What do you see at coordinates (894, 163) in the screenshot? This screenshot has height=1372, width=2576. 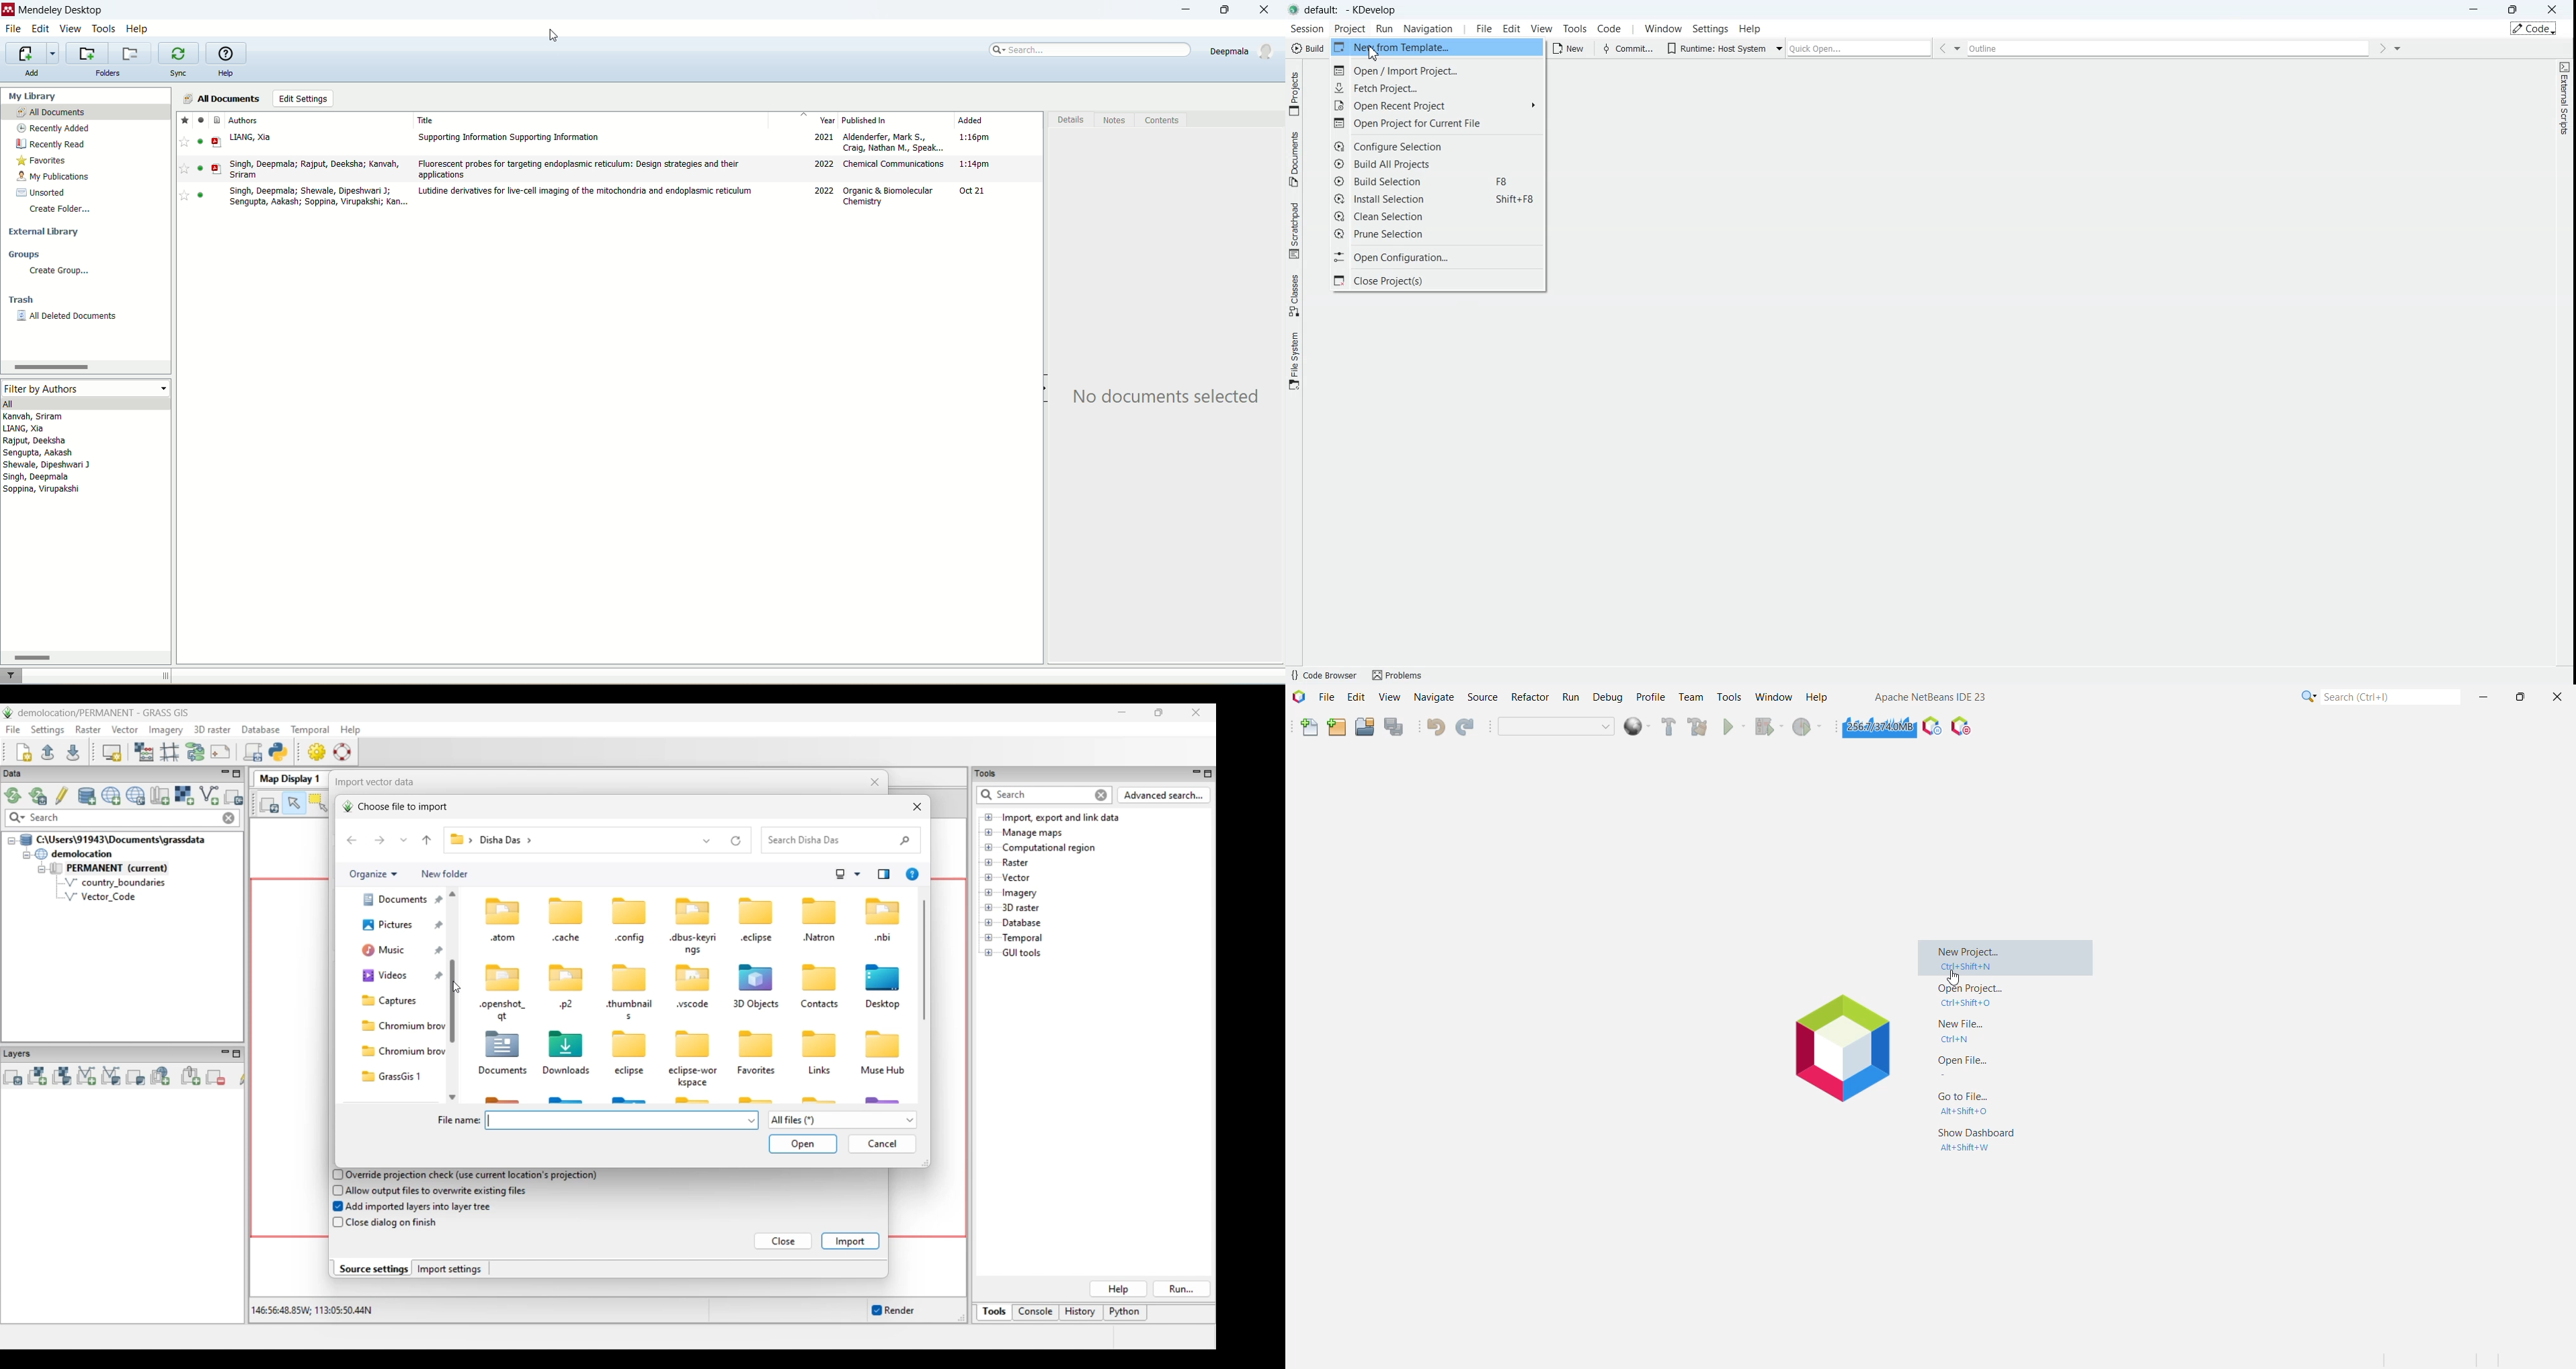 I see `Chemical Communications` at bounding box center [894, 163].